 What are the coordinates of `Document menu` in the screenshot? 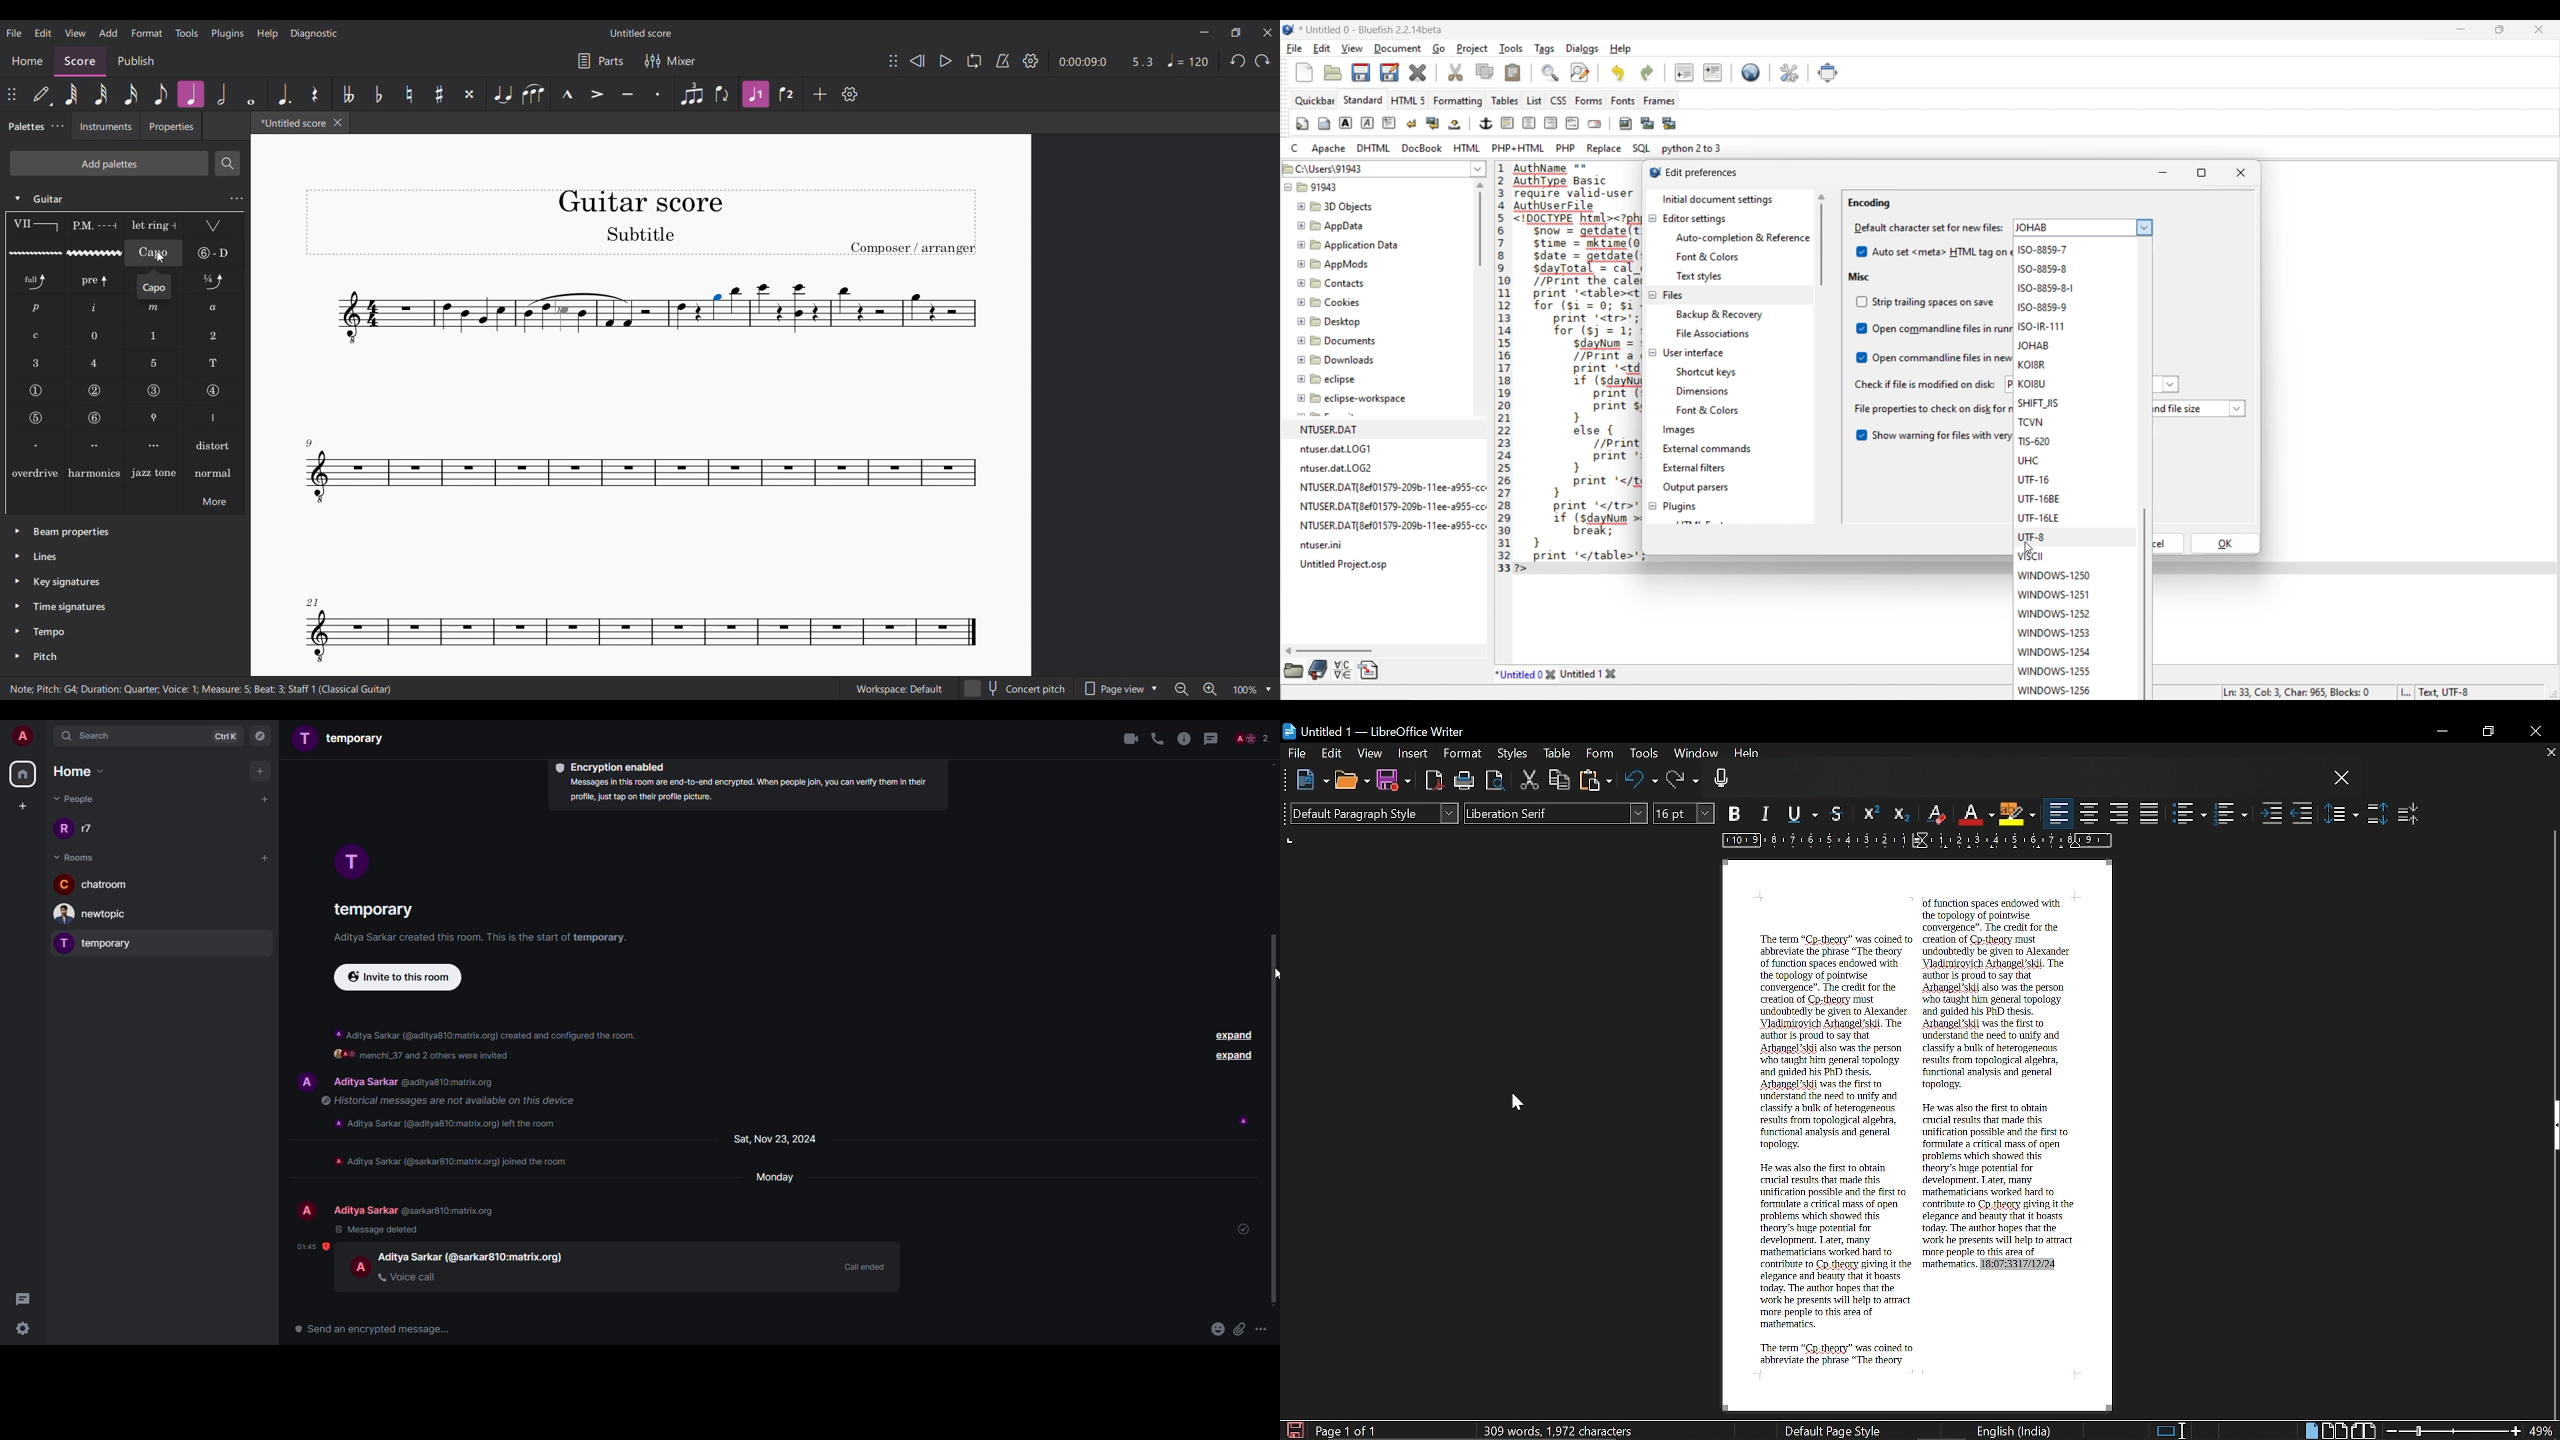 It's located at (1398, 49).